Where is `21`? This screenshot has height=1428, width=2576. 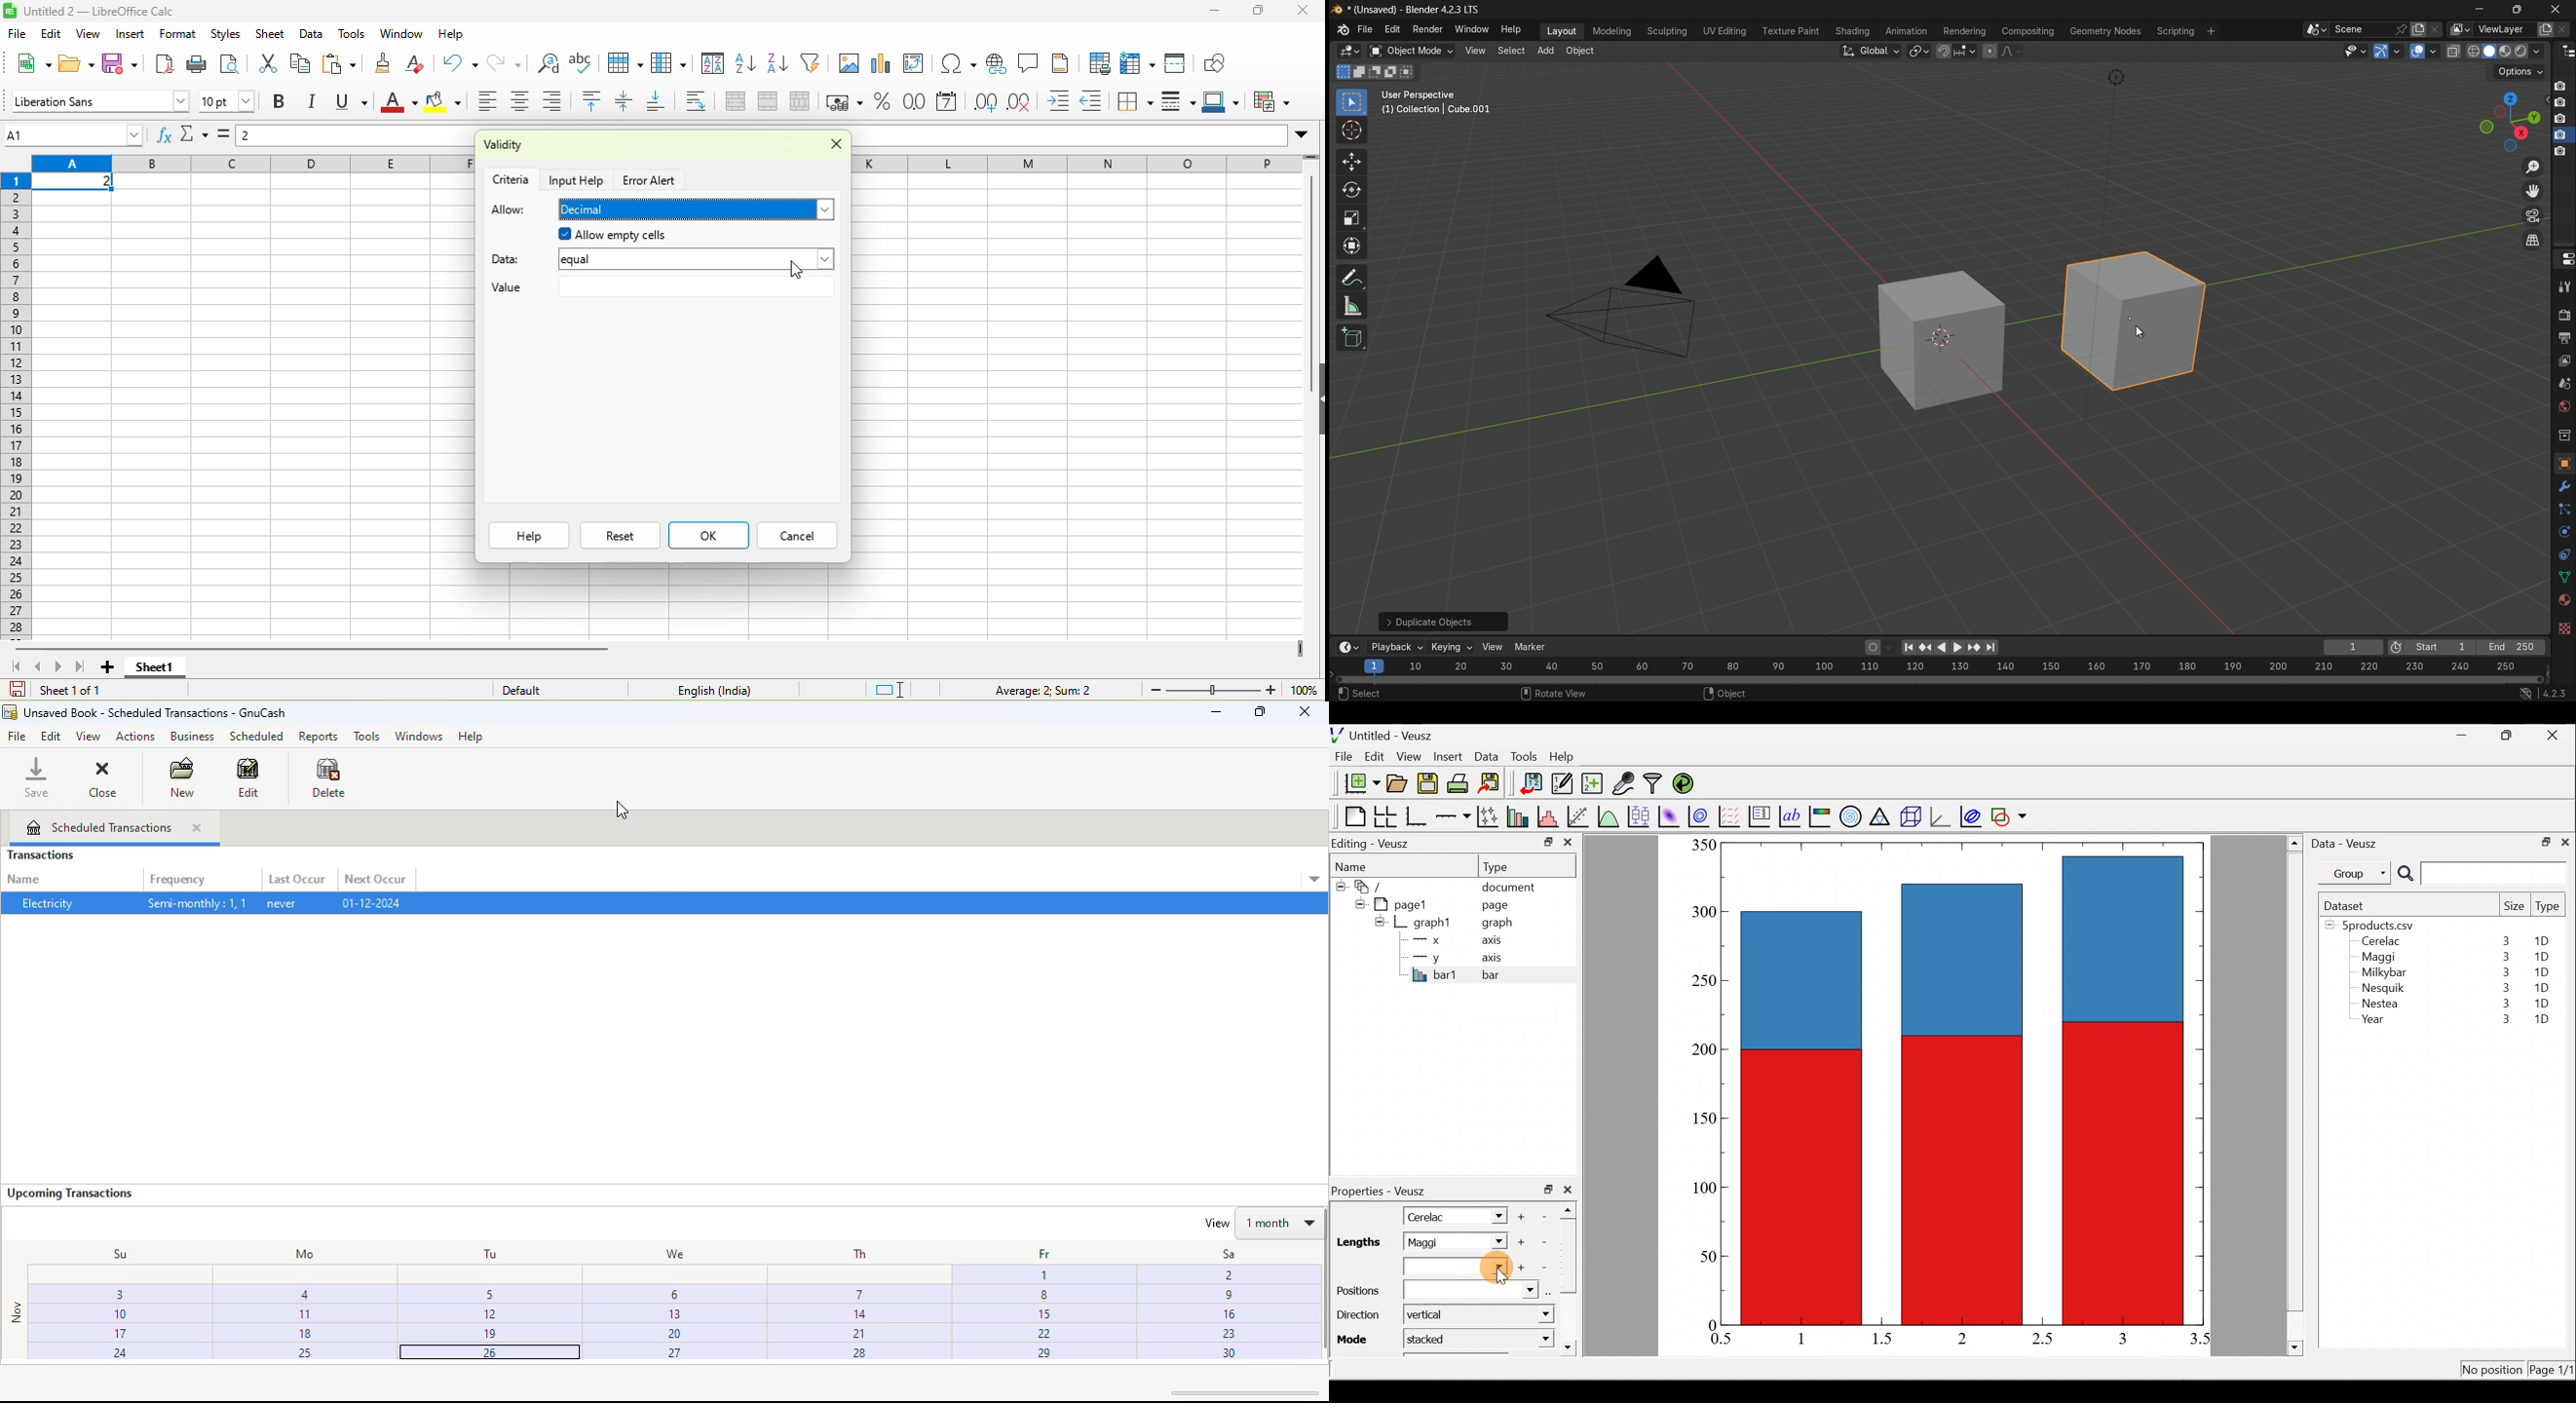 21 is located at coordinates (860, 1335).